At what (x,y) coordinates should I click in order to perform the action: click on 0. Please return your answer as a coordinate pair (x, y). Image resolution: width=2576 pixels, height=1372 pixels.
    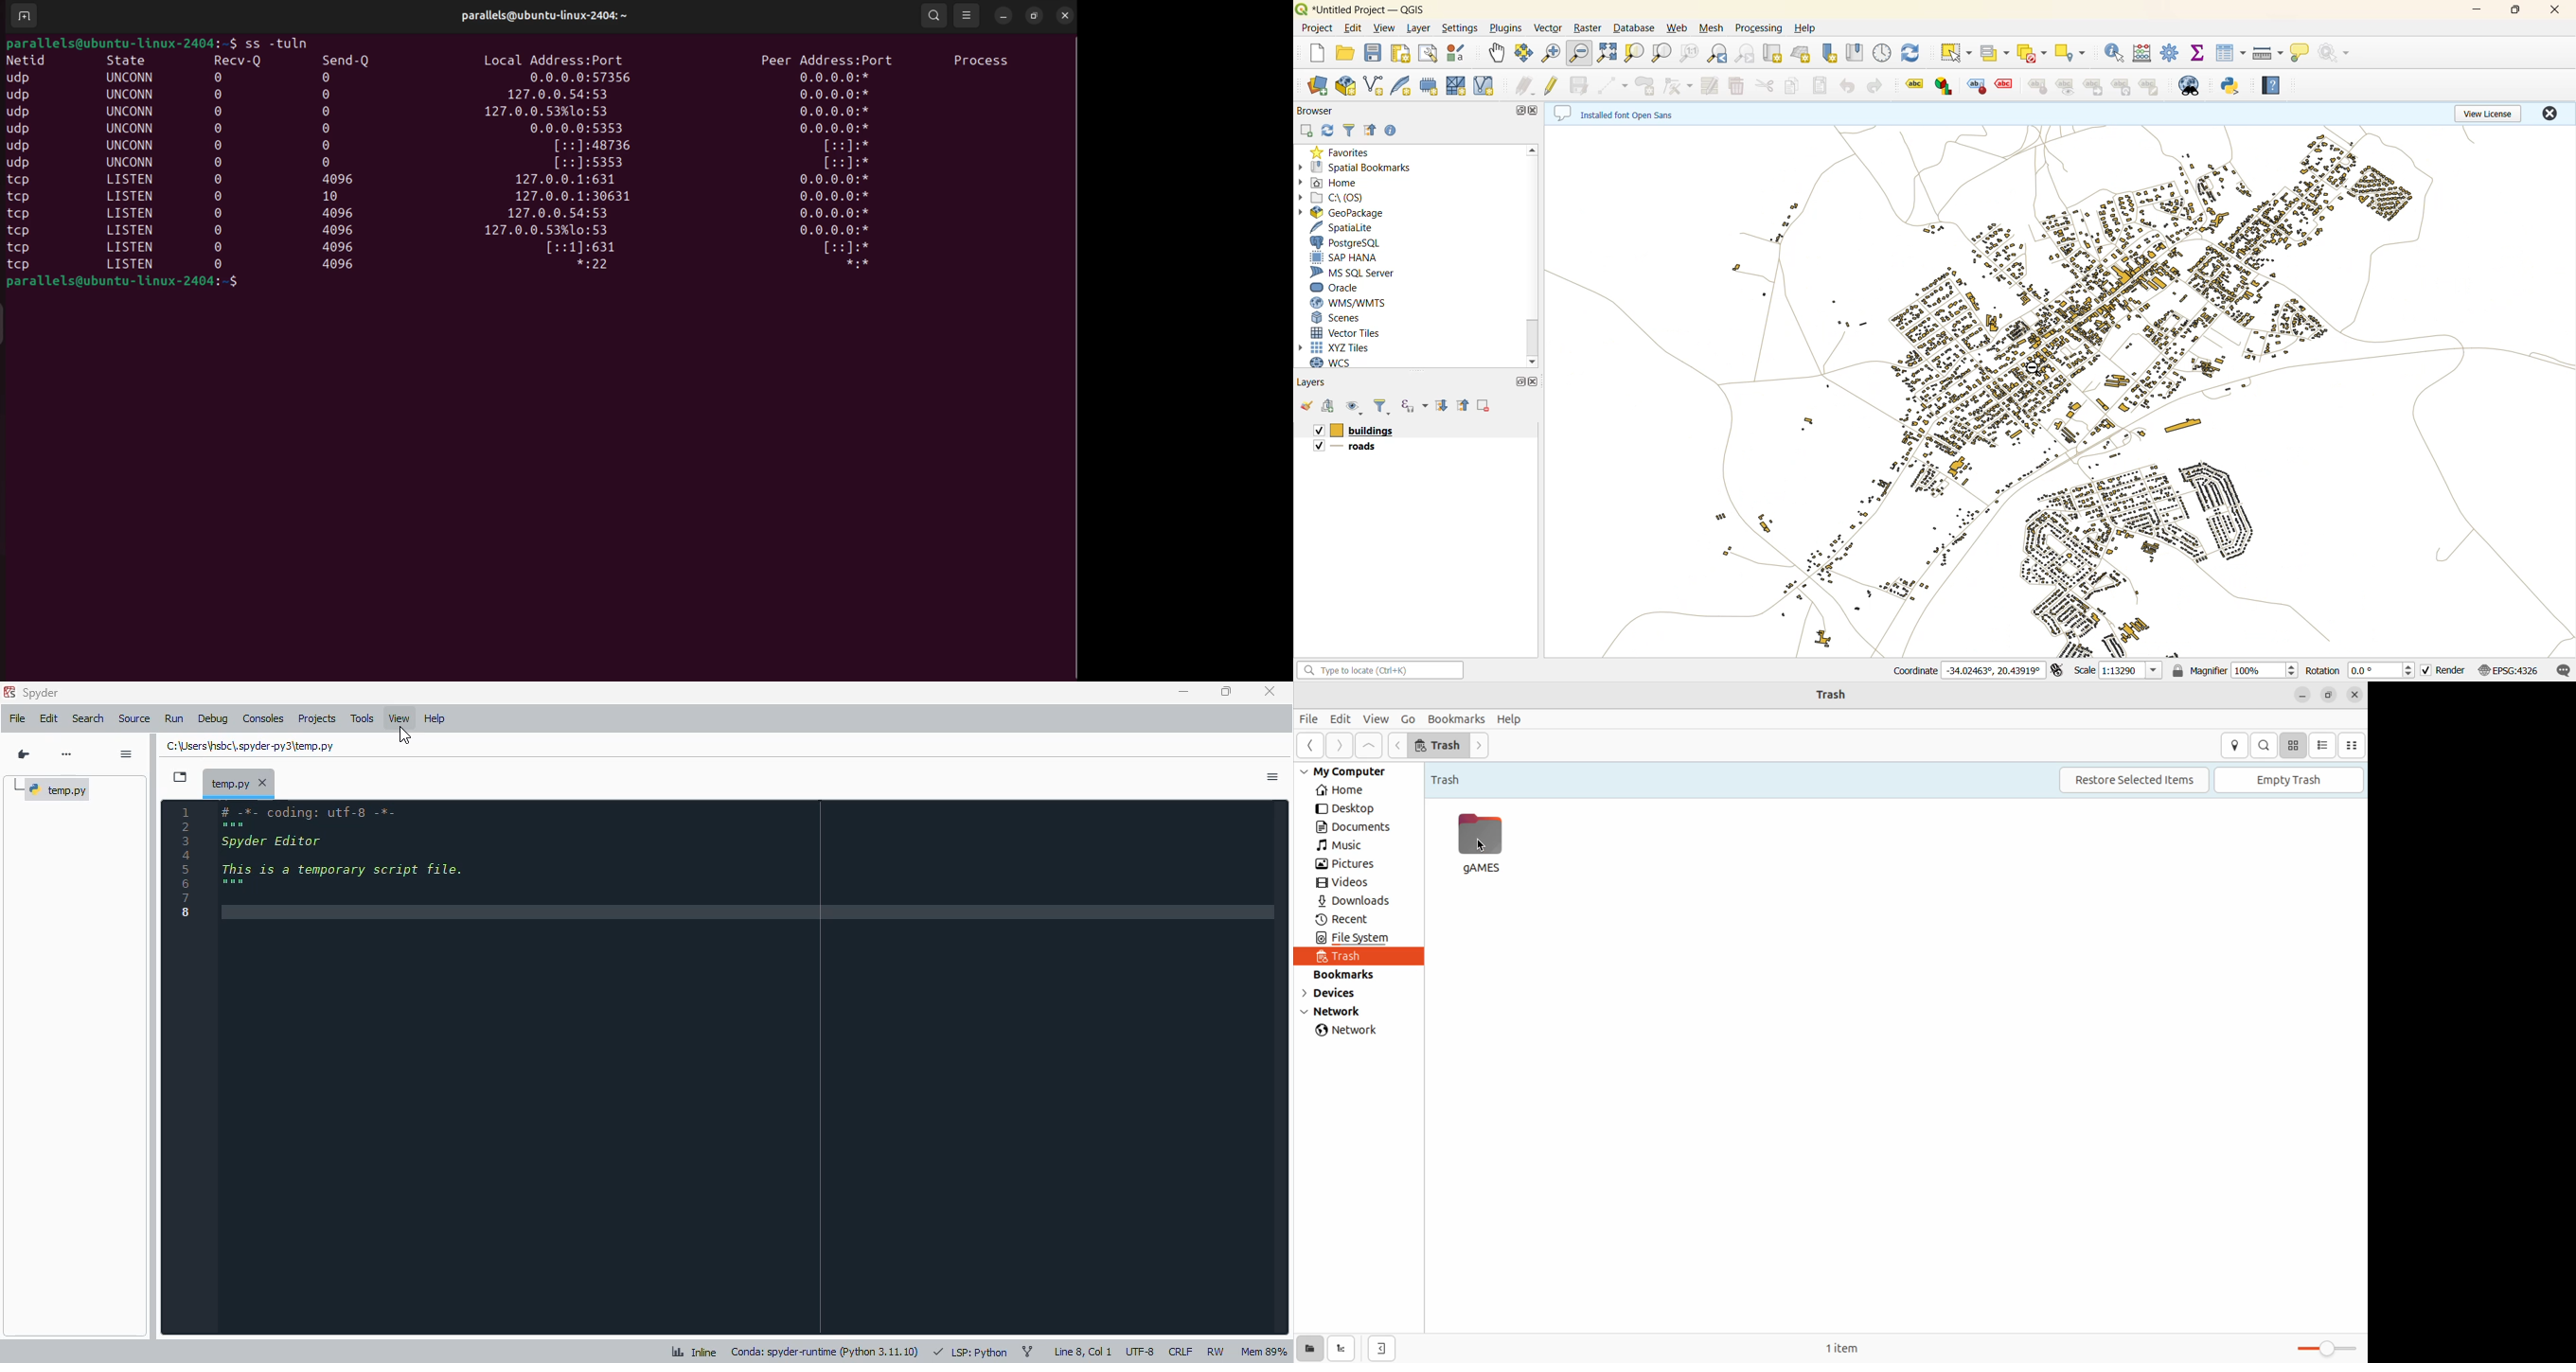
    Looking at the image, I should click on (220, 129).